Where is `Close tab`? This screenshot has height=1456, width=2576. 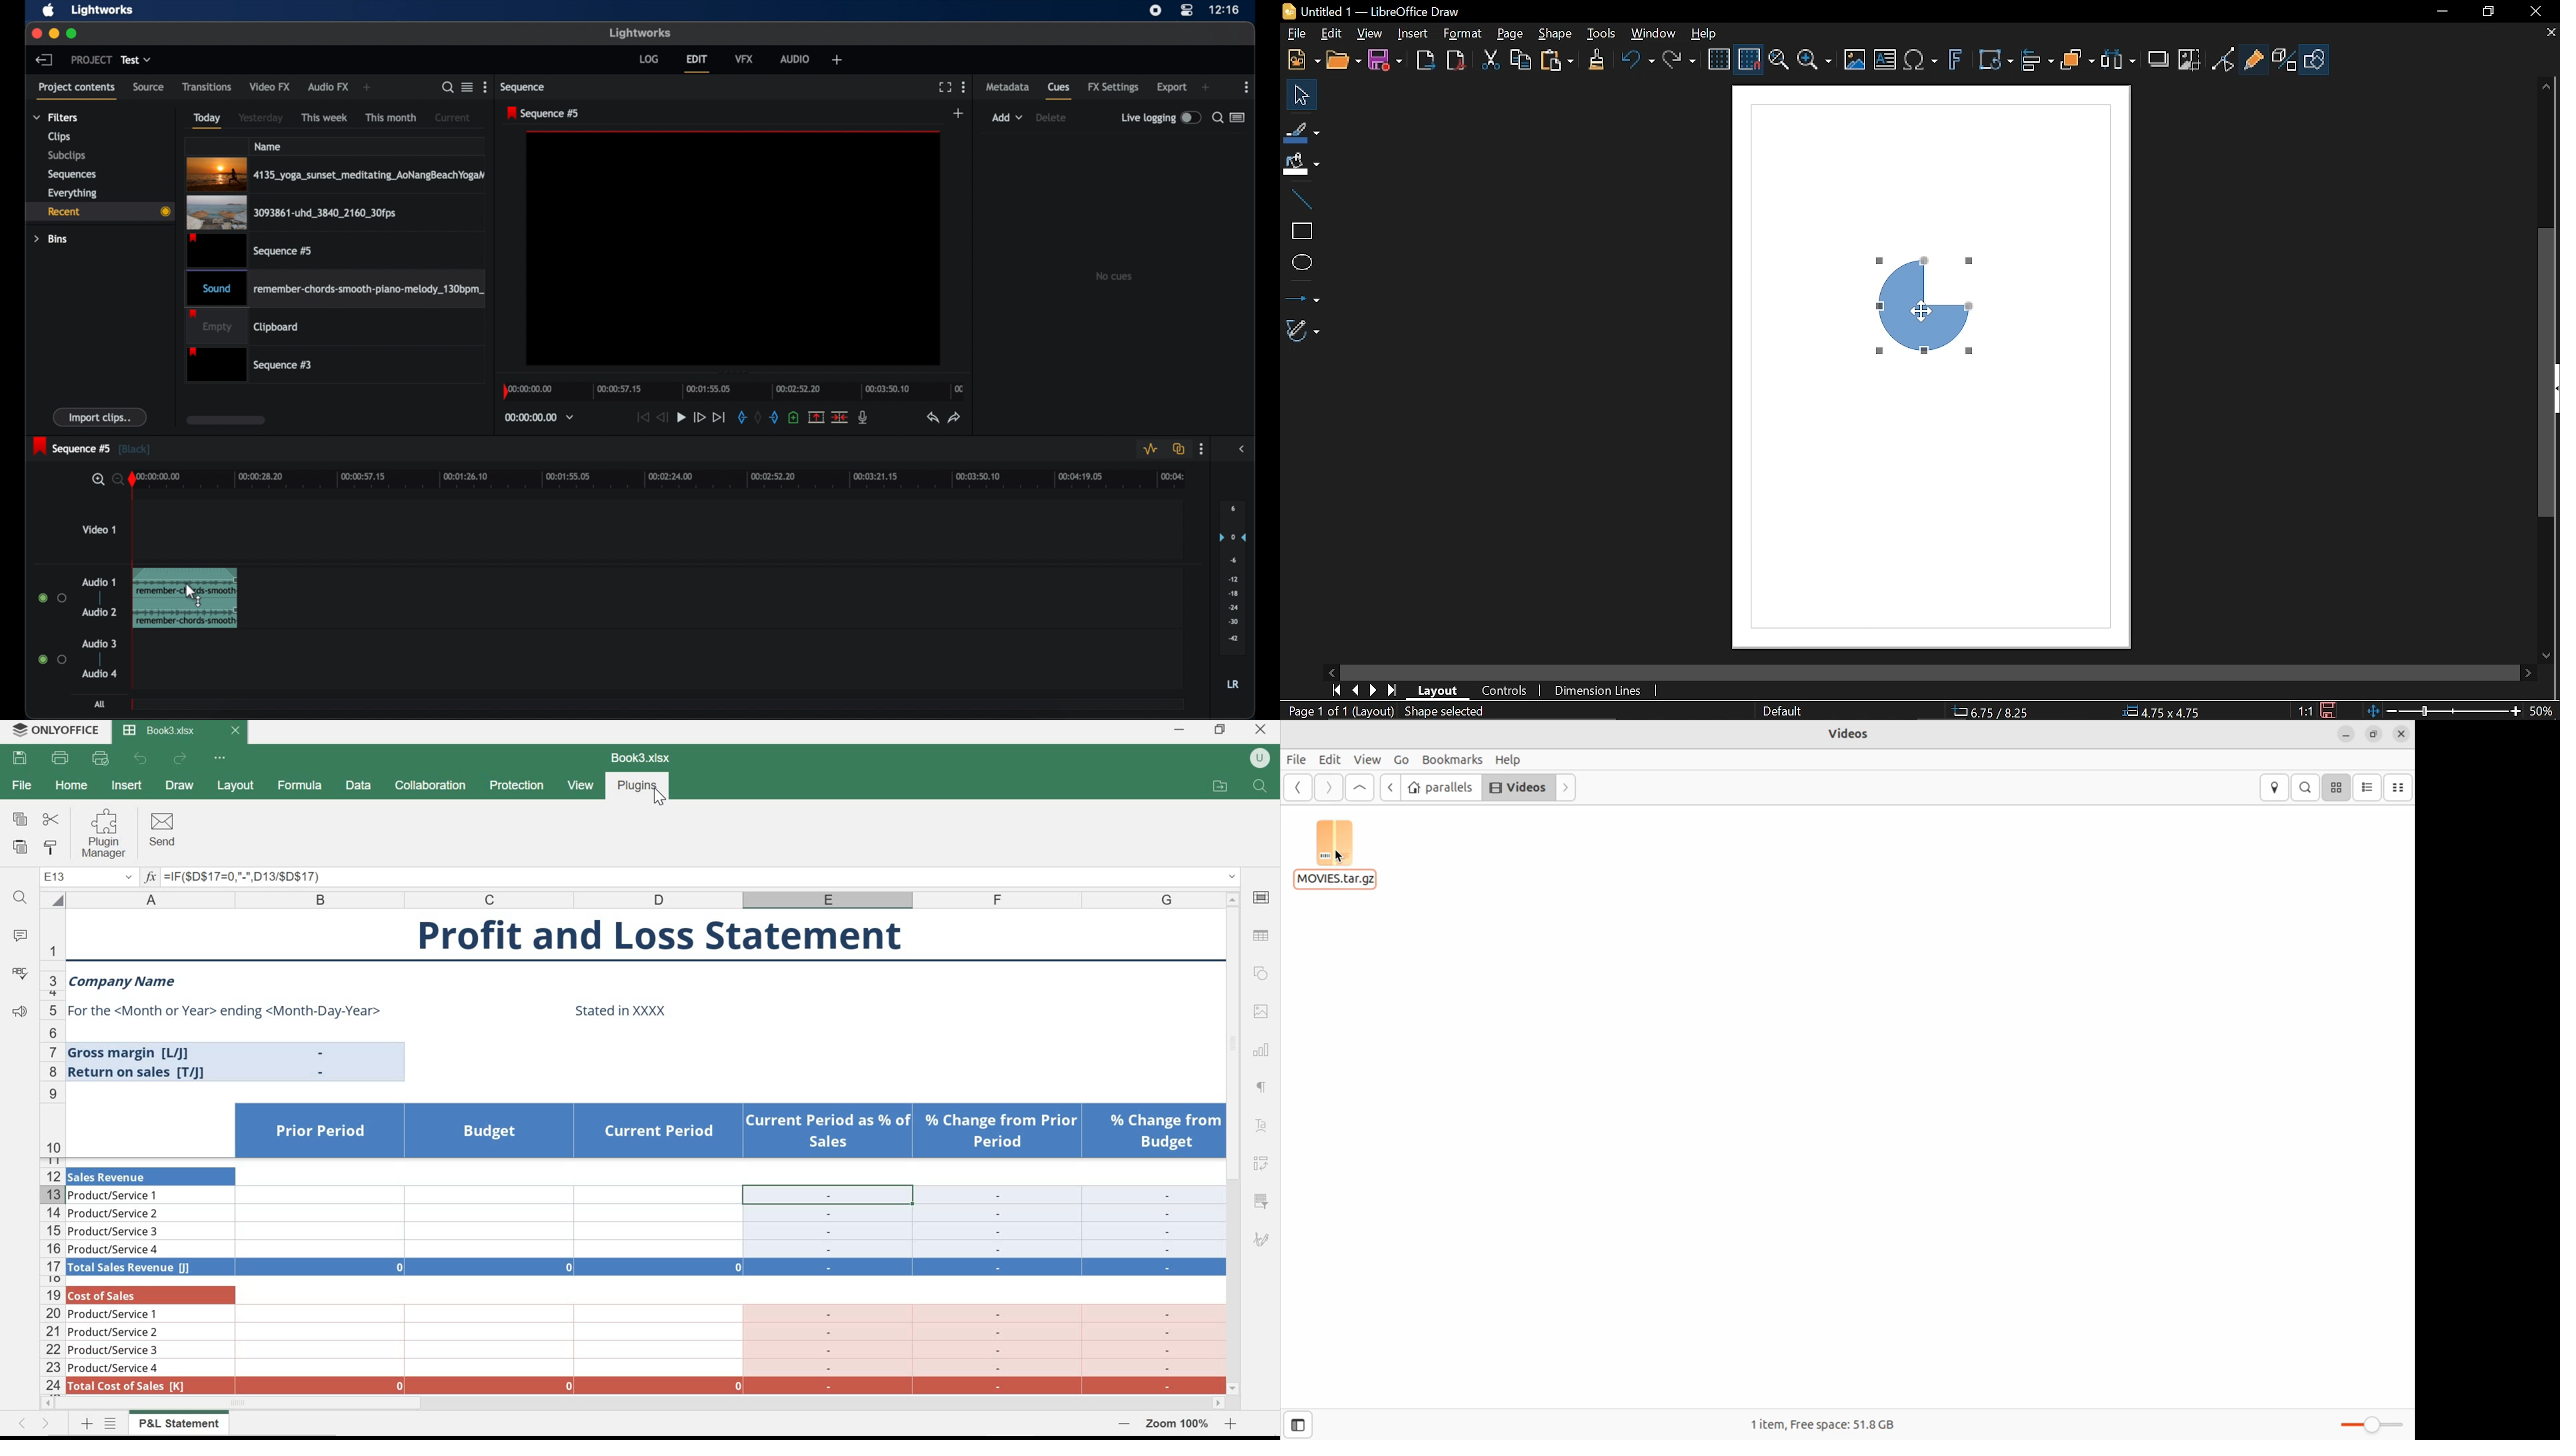 Close tab is located at coordinates (2550, 33).